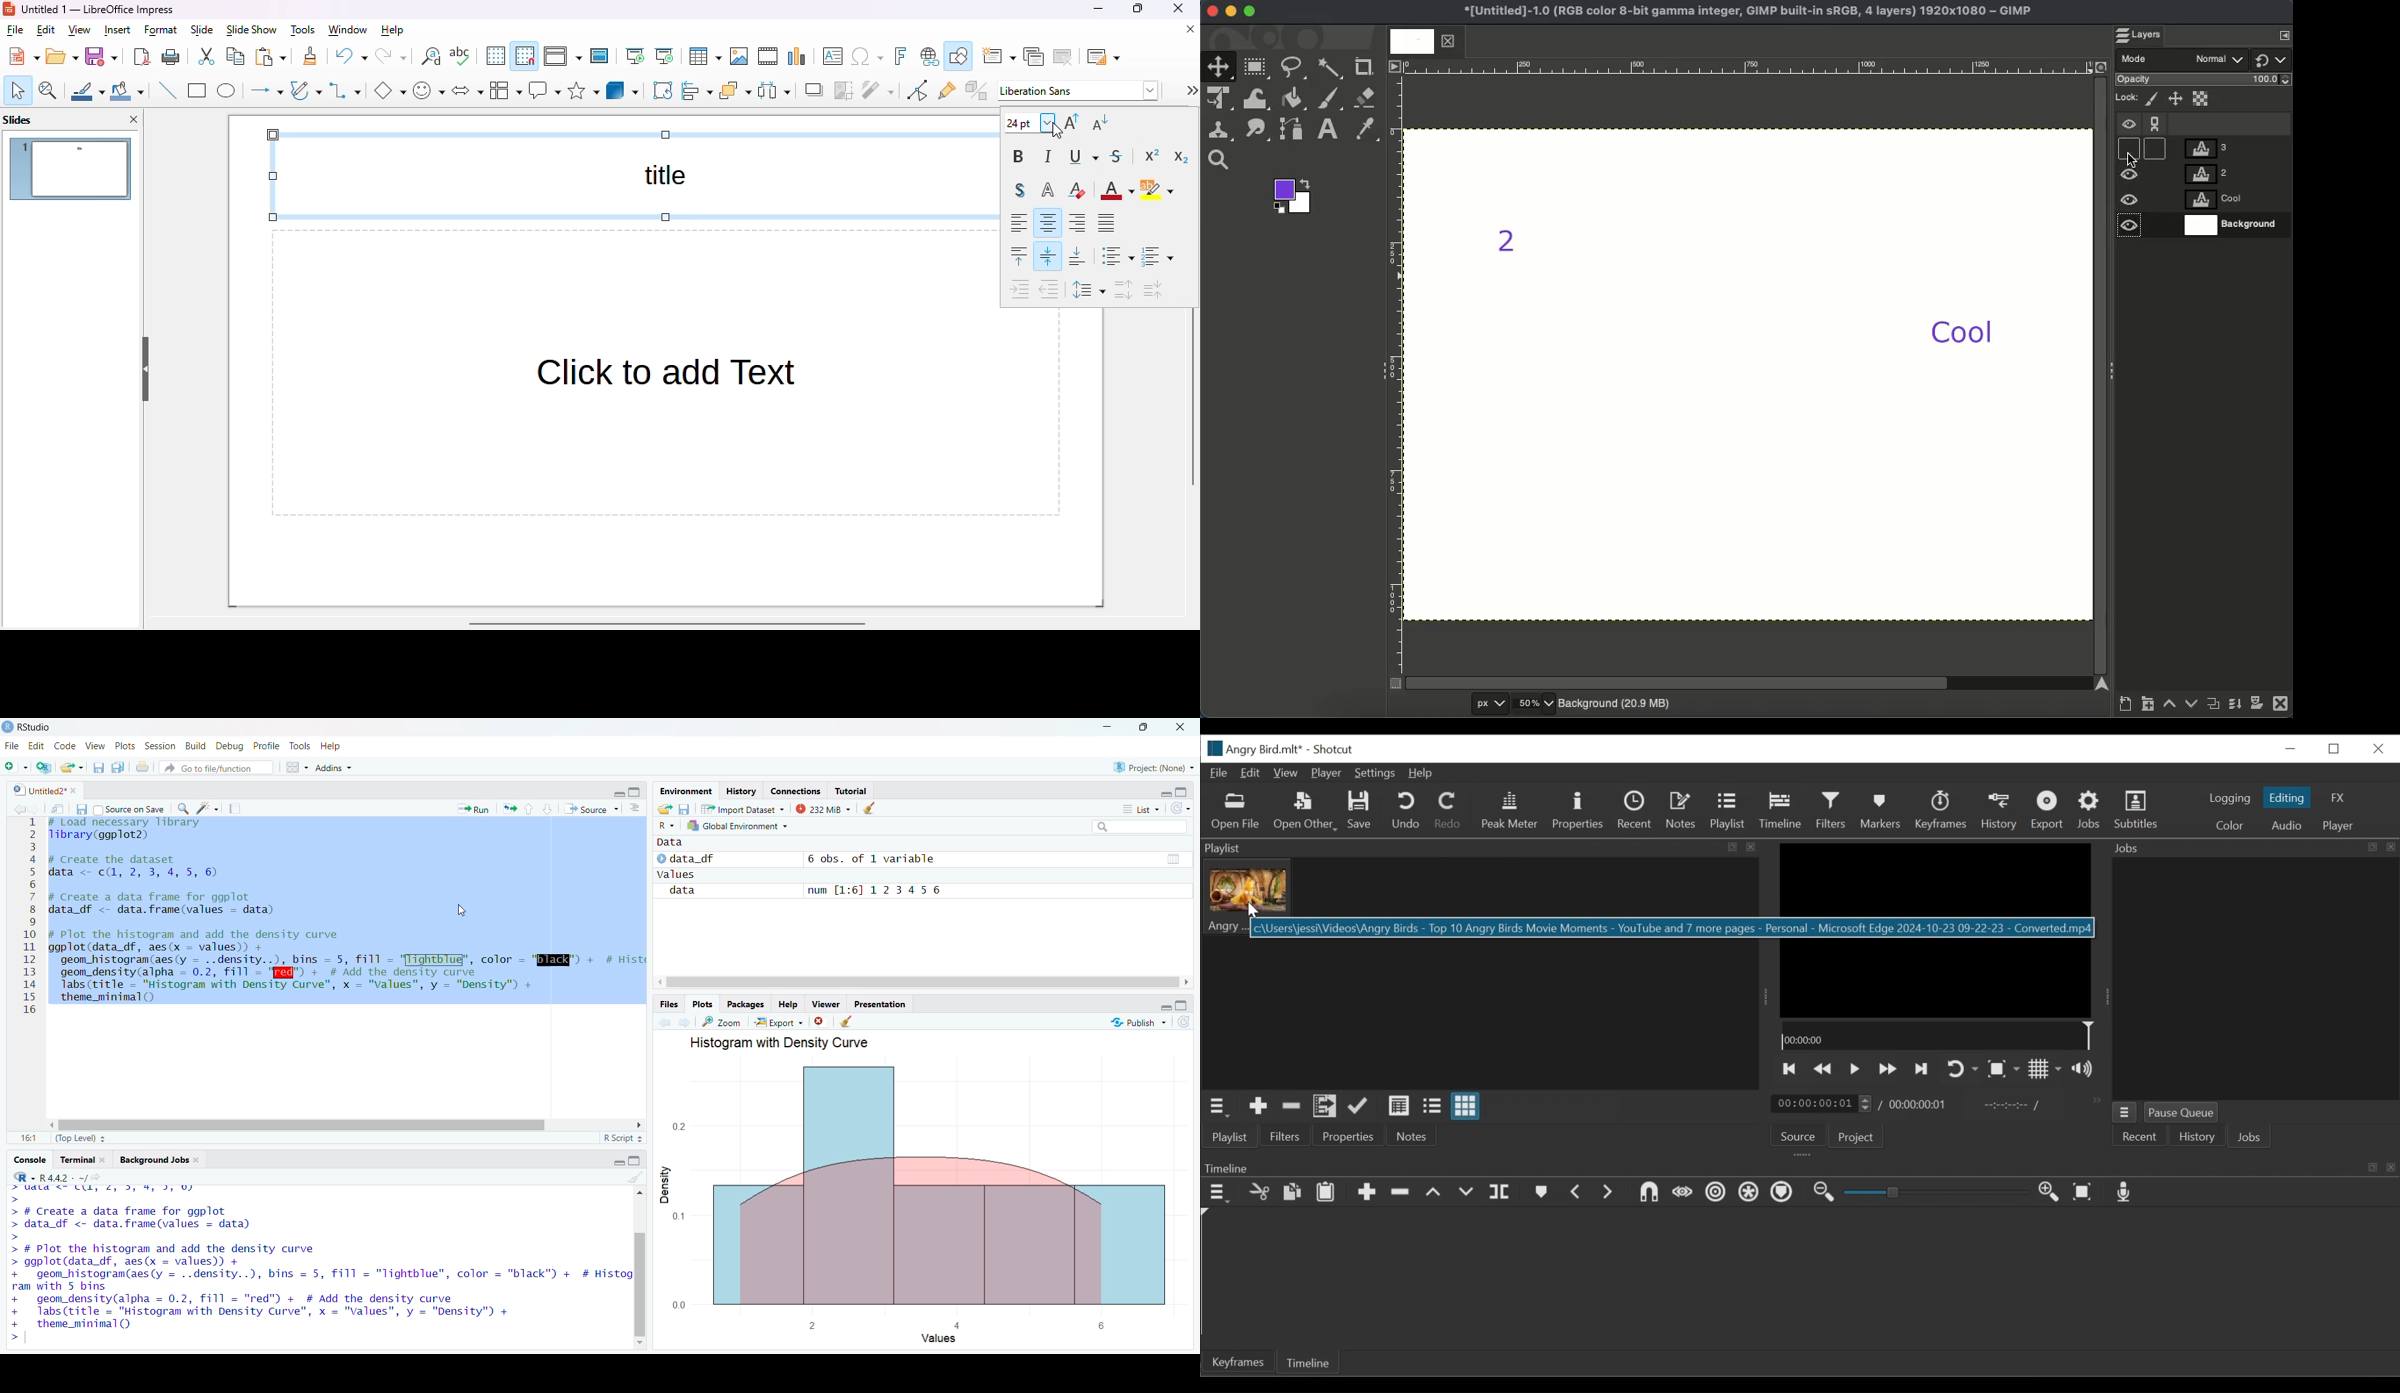  I want to click on fill color, so click(127, 90).